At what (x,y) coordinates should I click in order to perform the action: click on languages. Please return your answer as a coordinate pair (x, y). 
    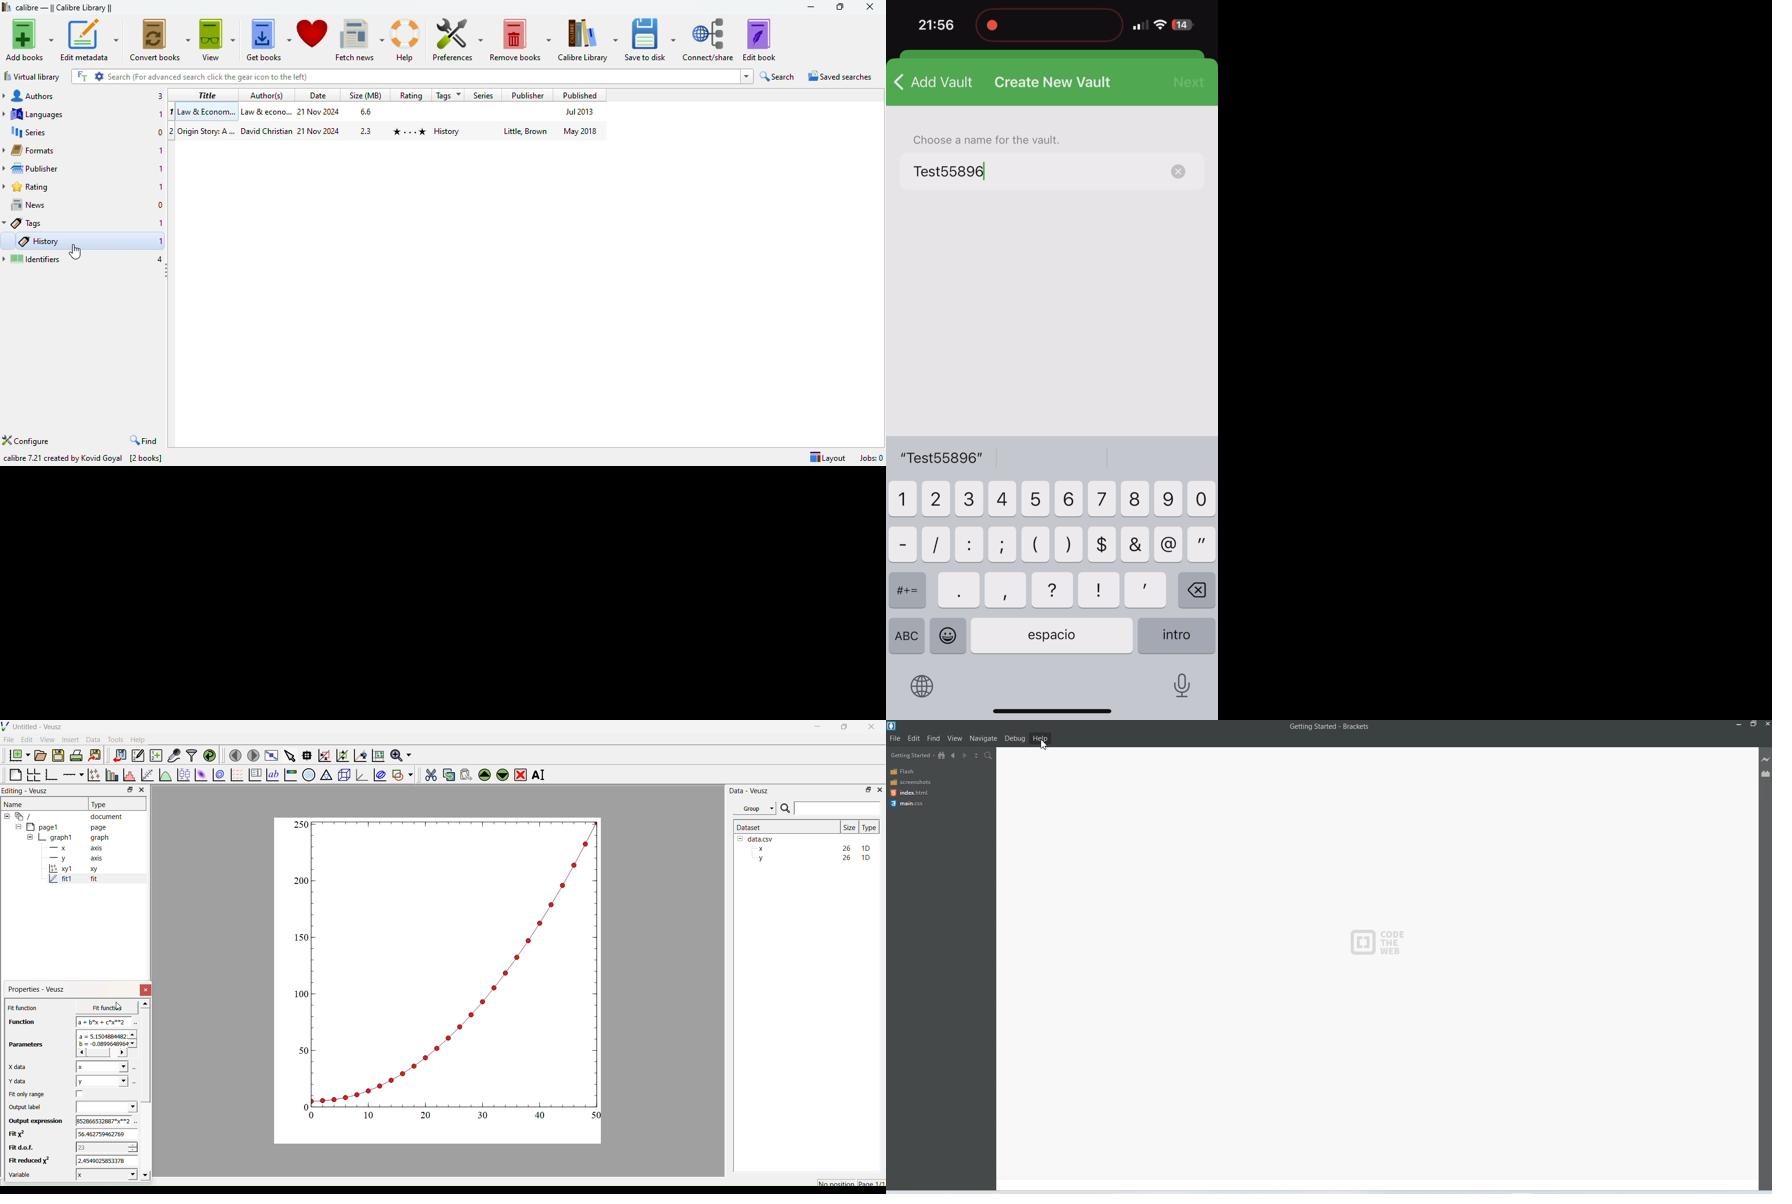
    Looking at the image, I should click on (32, 114).